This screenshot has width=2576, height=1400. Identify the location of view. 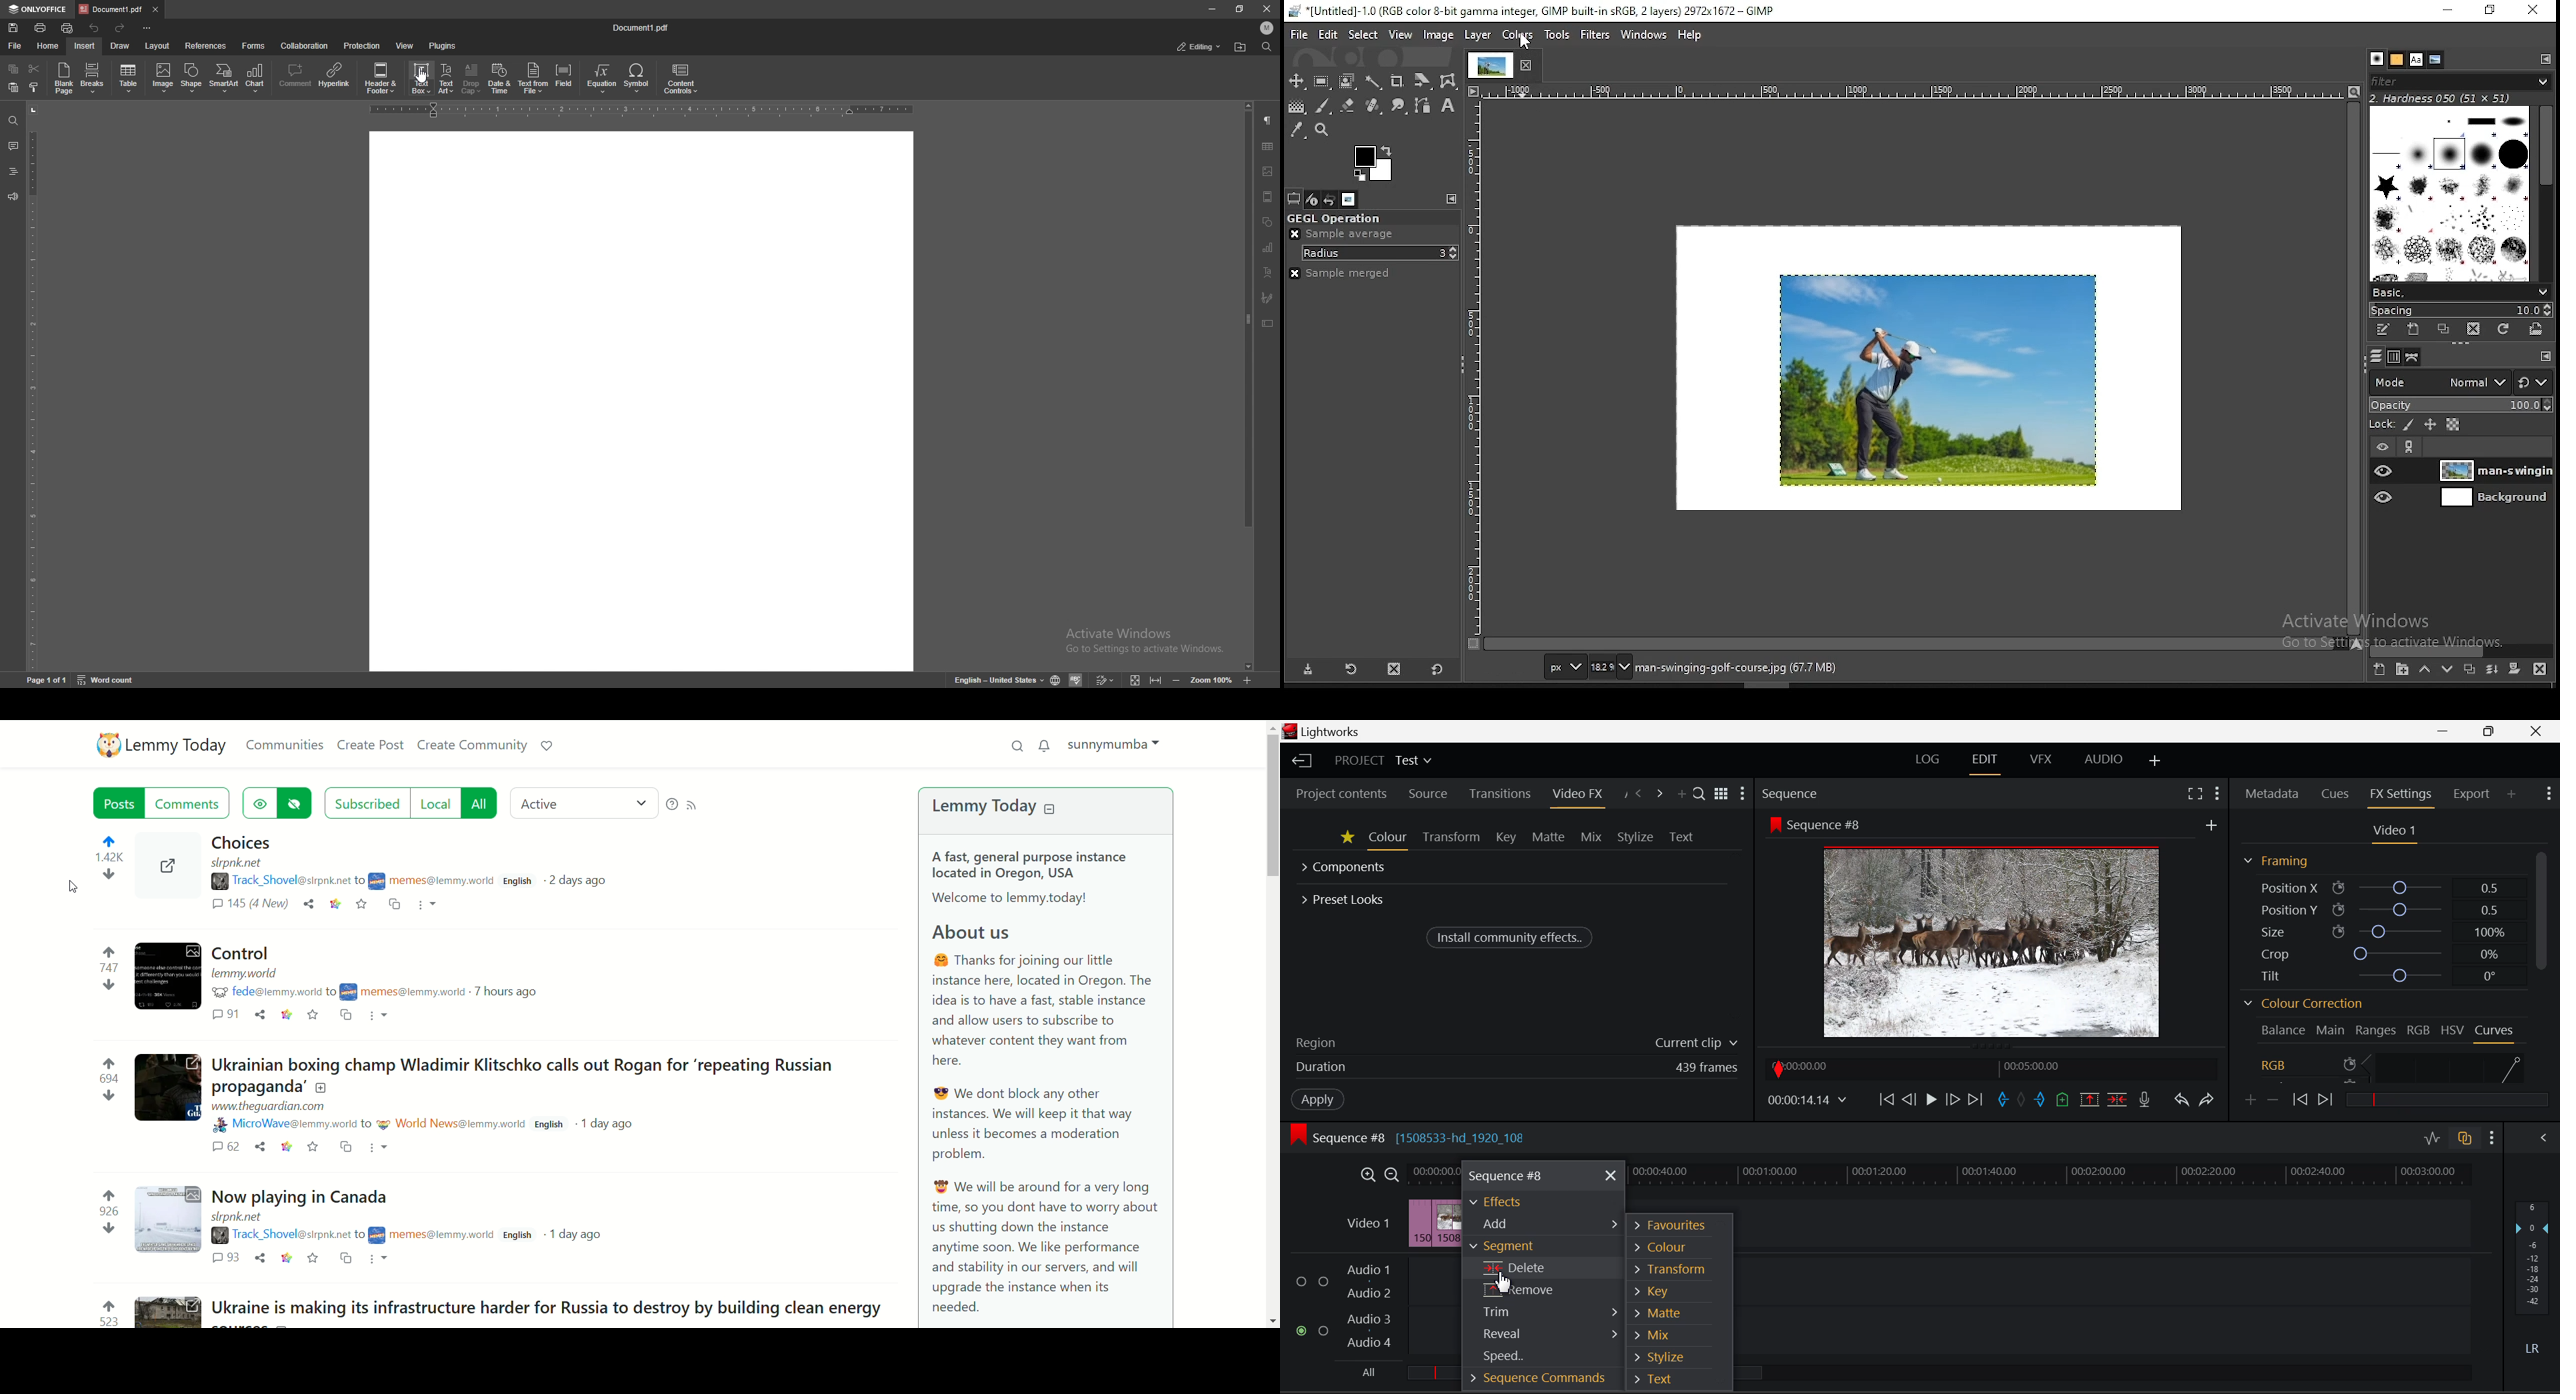
(405, 45).